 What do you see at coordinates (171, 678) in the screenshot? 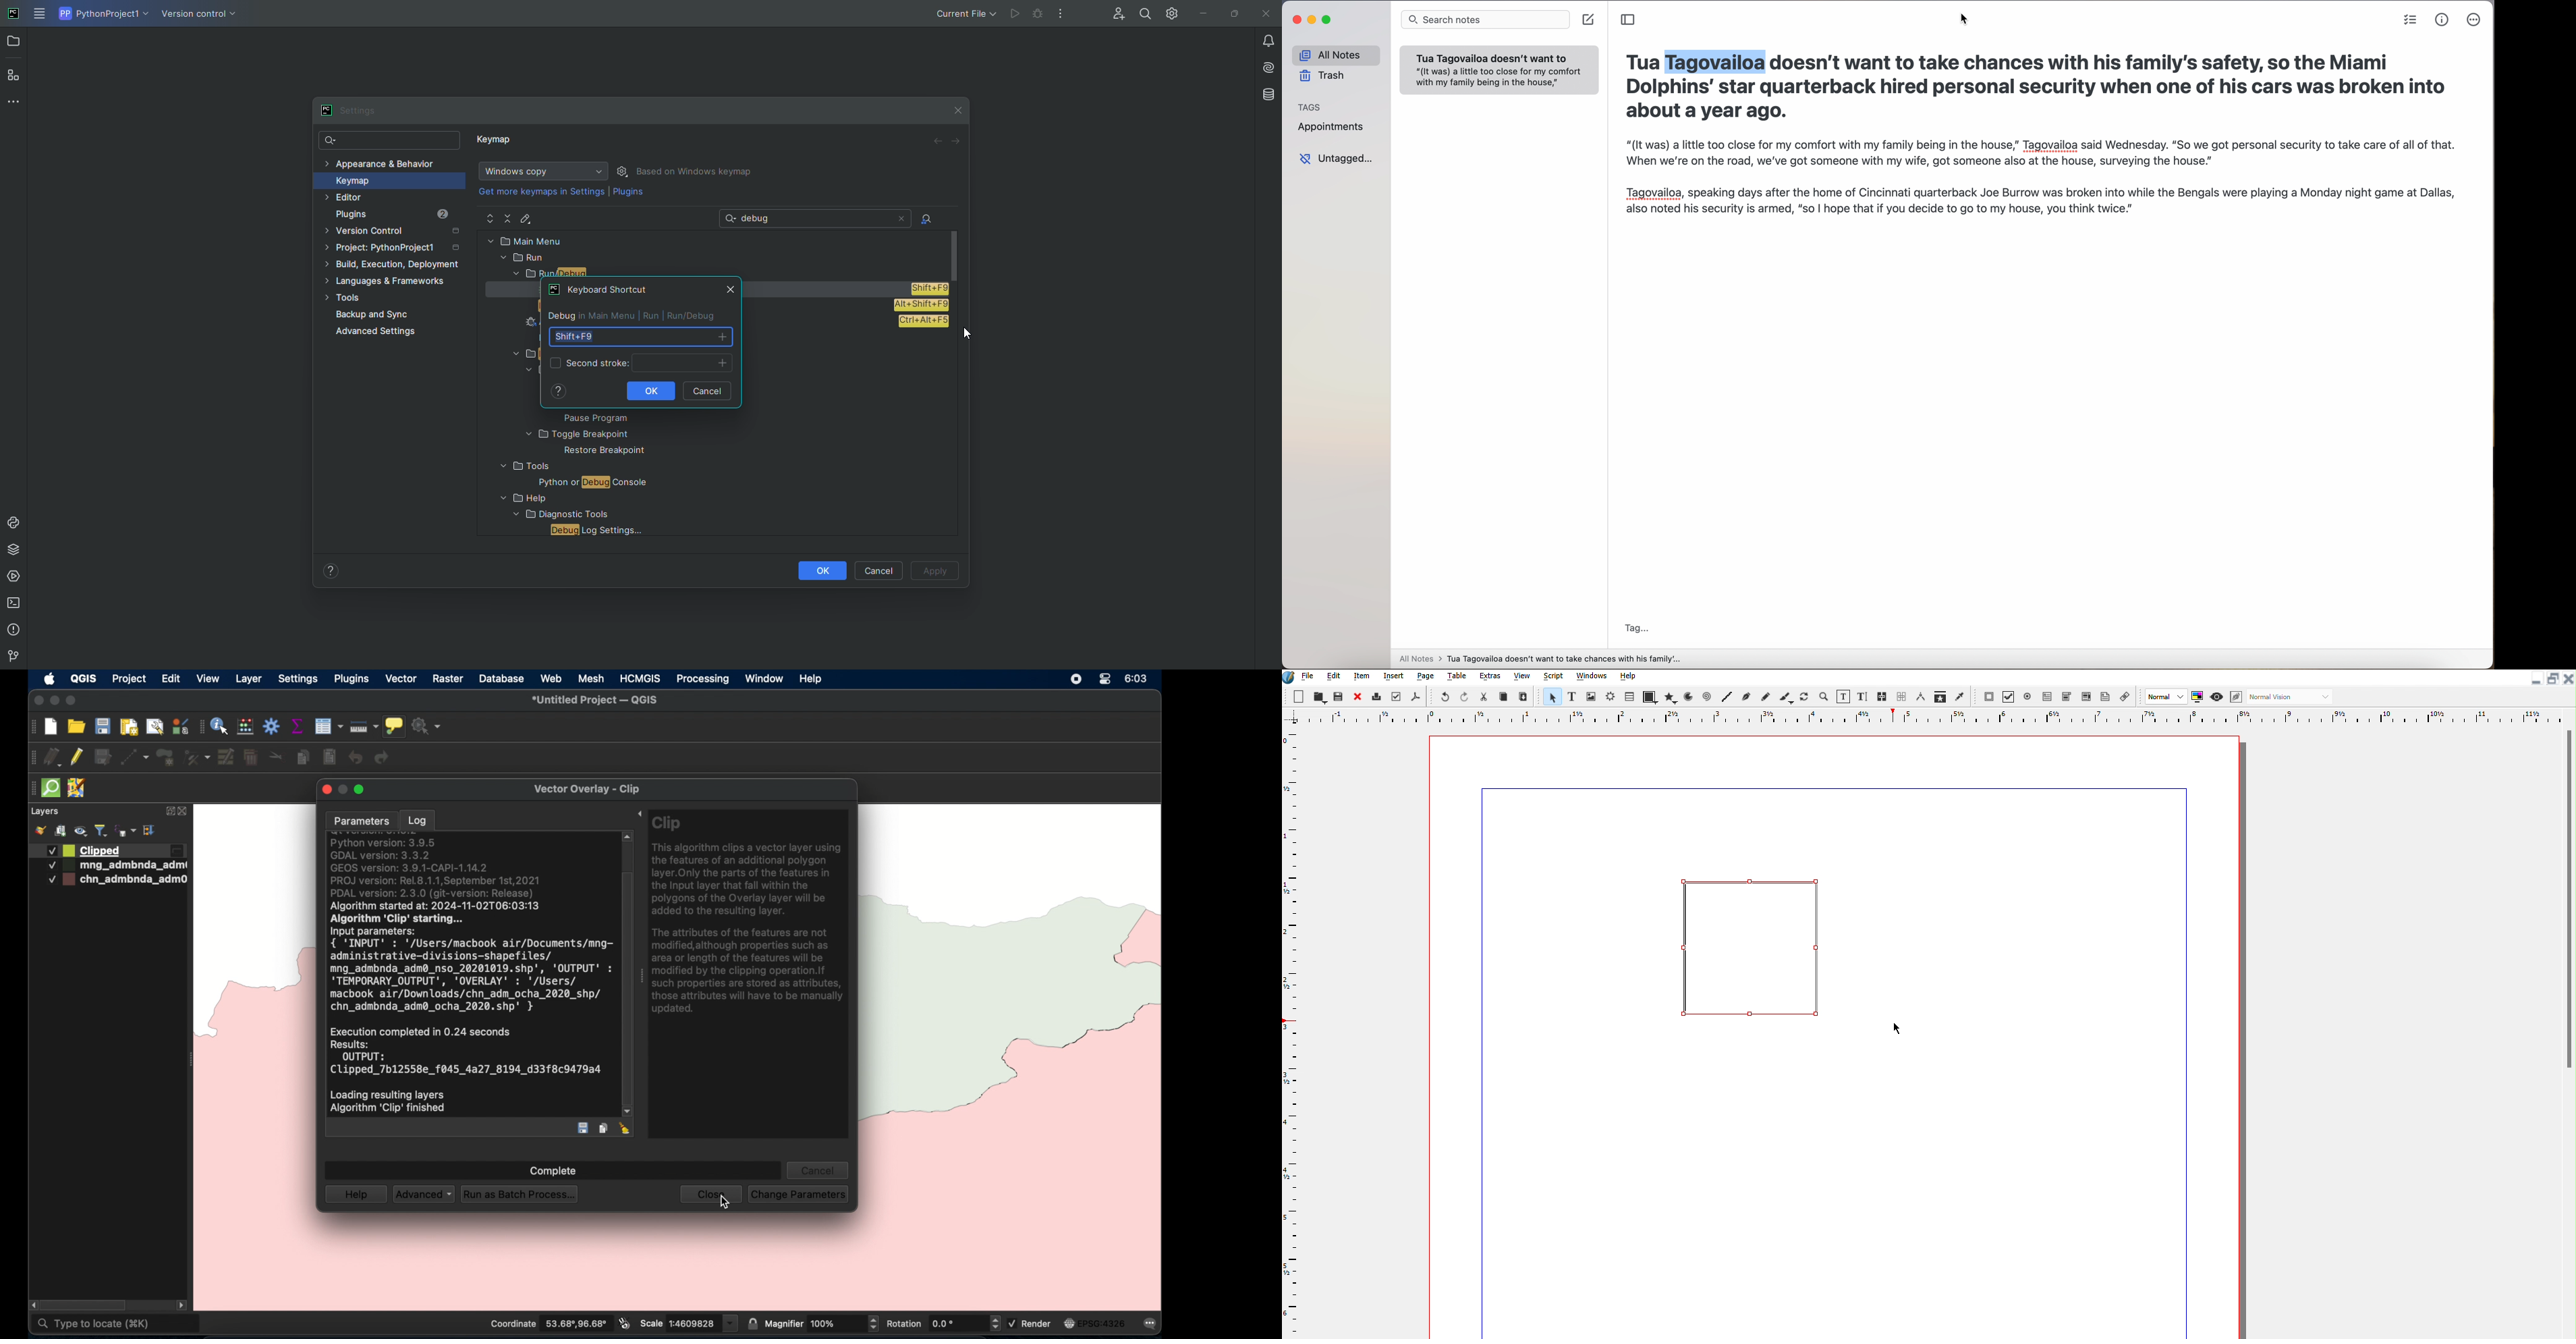
I see `edit` at bounding box center [171, 678].